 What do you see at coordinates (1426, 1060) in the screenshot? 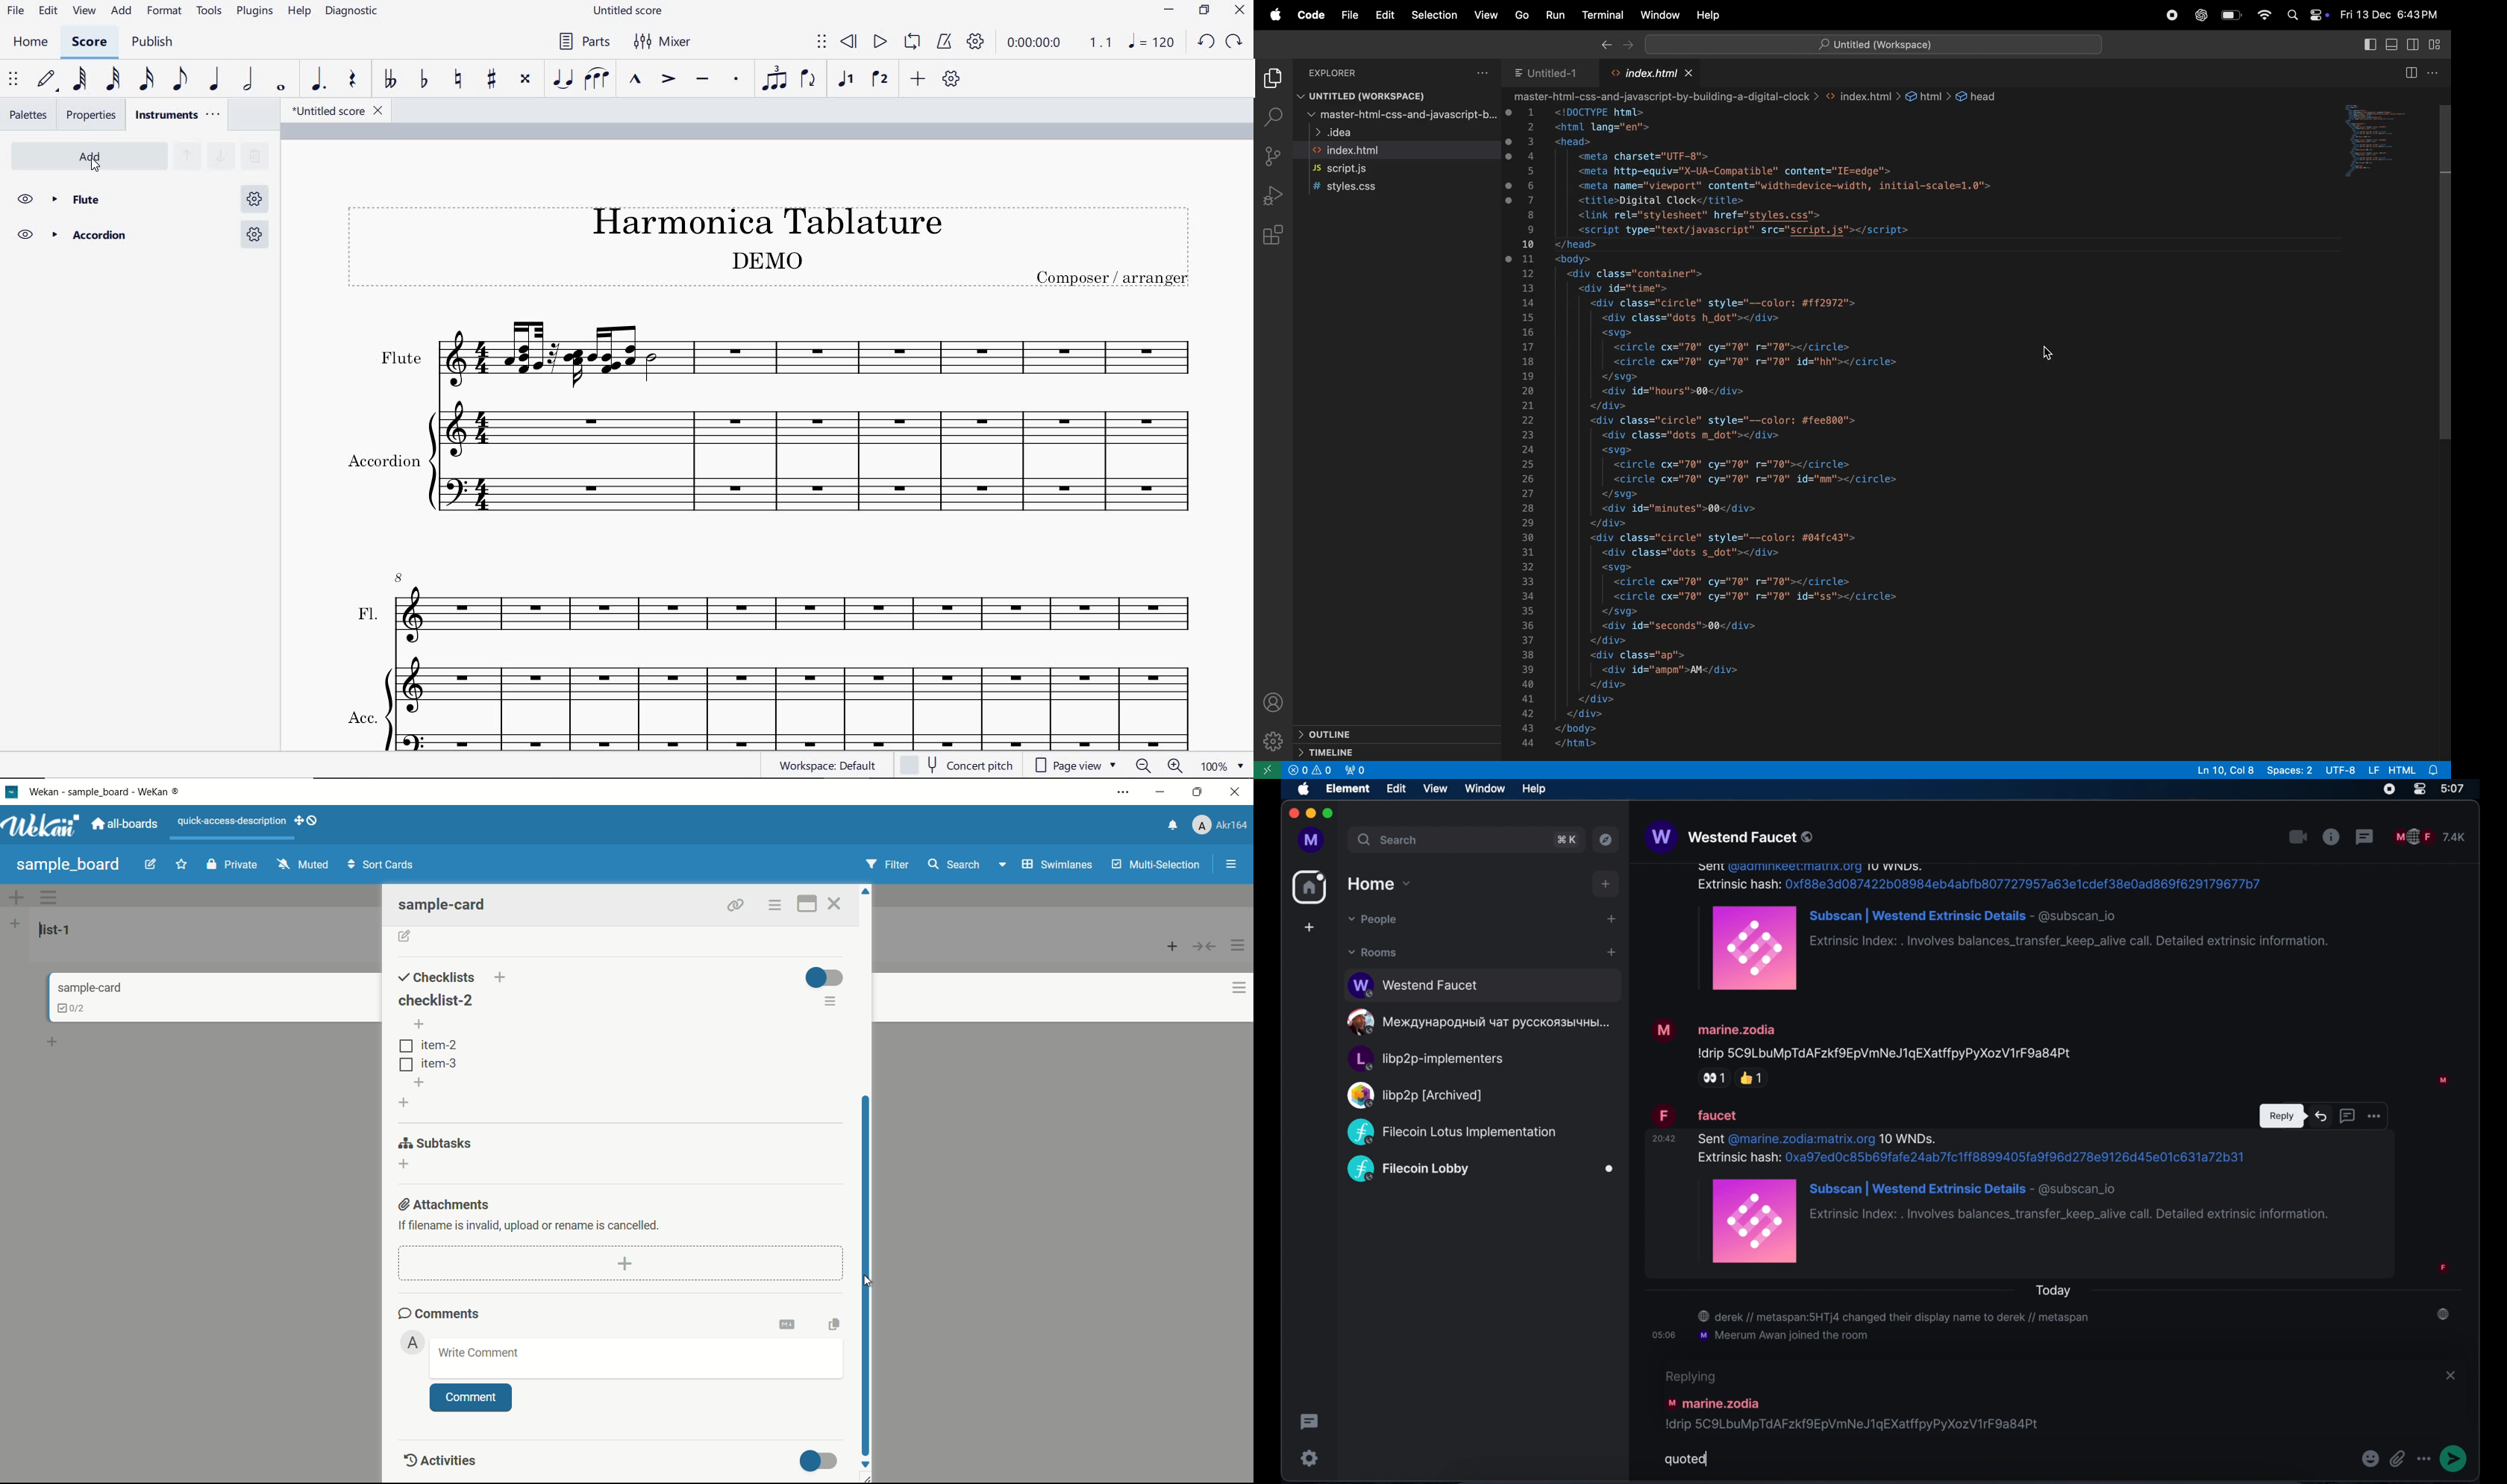
I see `public room` at bounding box center [1426, 1060].